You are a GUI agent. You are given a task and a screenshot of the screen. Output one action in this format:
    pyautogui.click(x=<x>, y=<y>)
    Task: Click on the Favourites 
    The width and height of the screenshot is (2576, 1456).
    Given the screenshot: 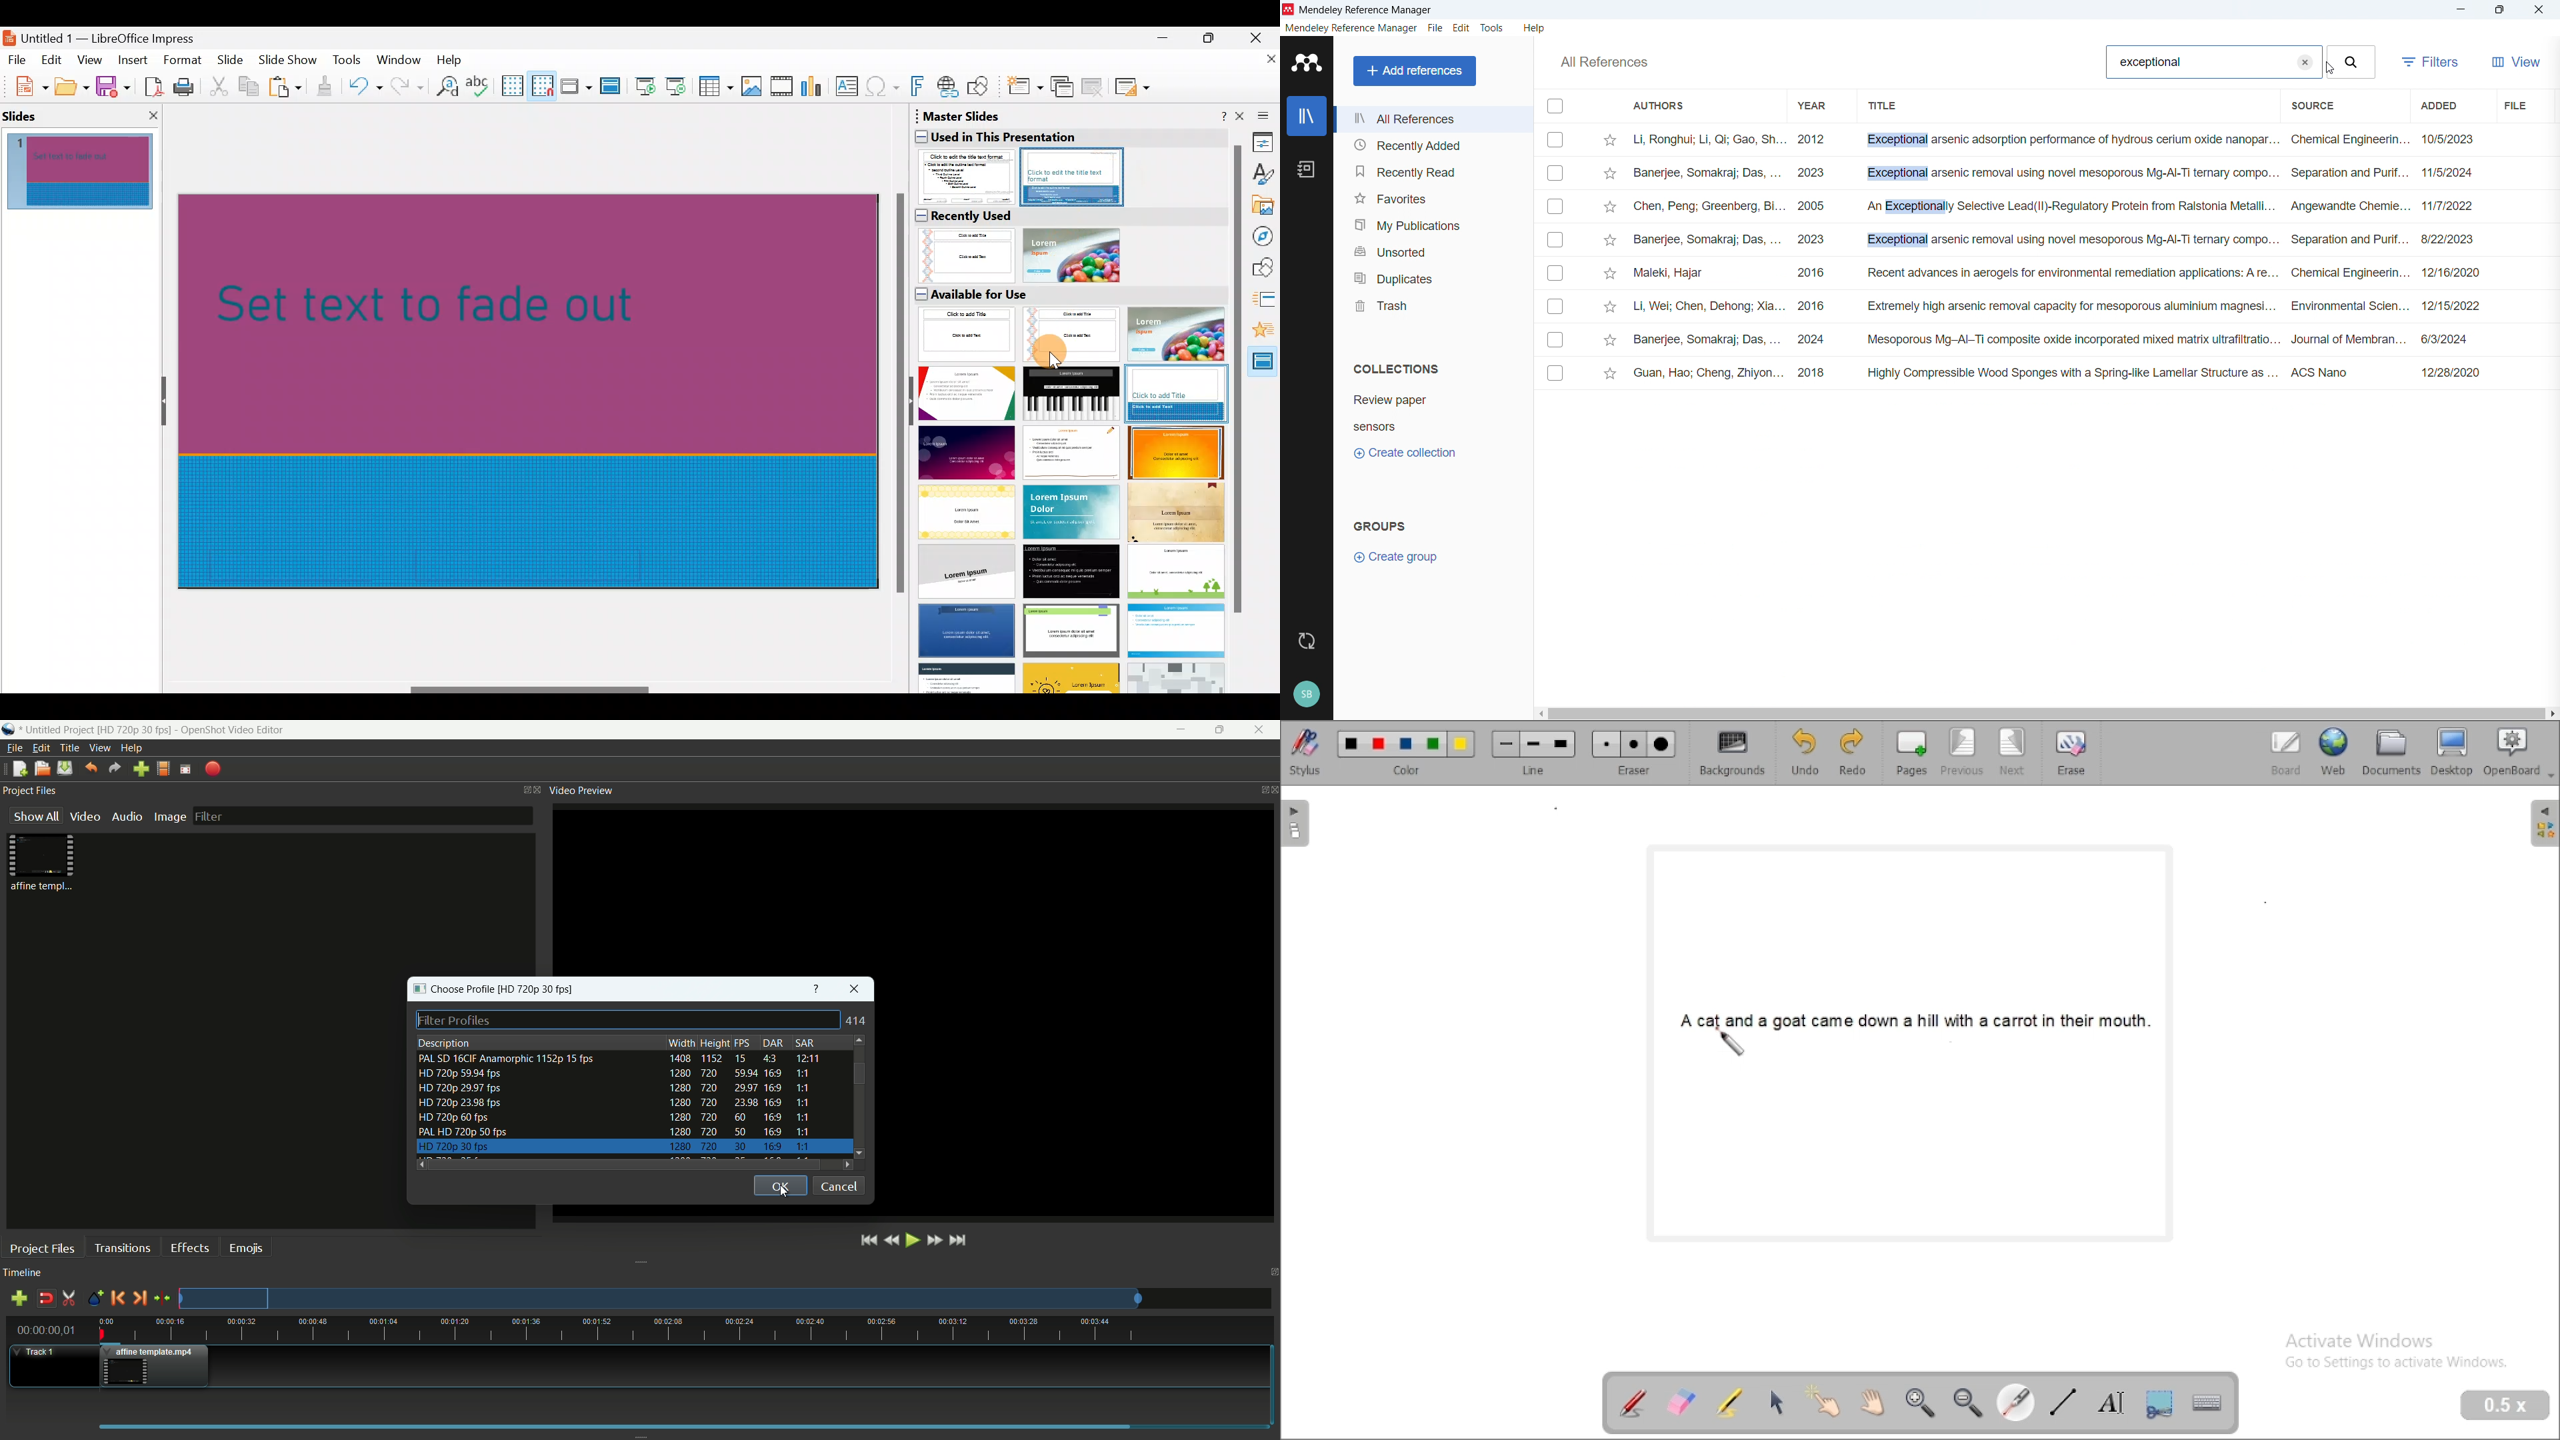 What is the action you would take?
    pyautogui.click(x=1433, y=197)
    